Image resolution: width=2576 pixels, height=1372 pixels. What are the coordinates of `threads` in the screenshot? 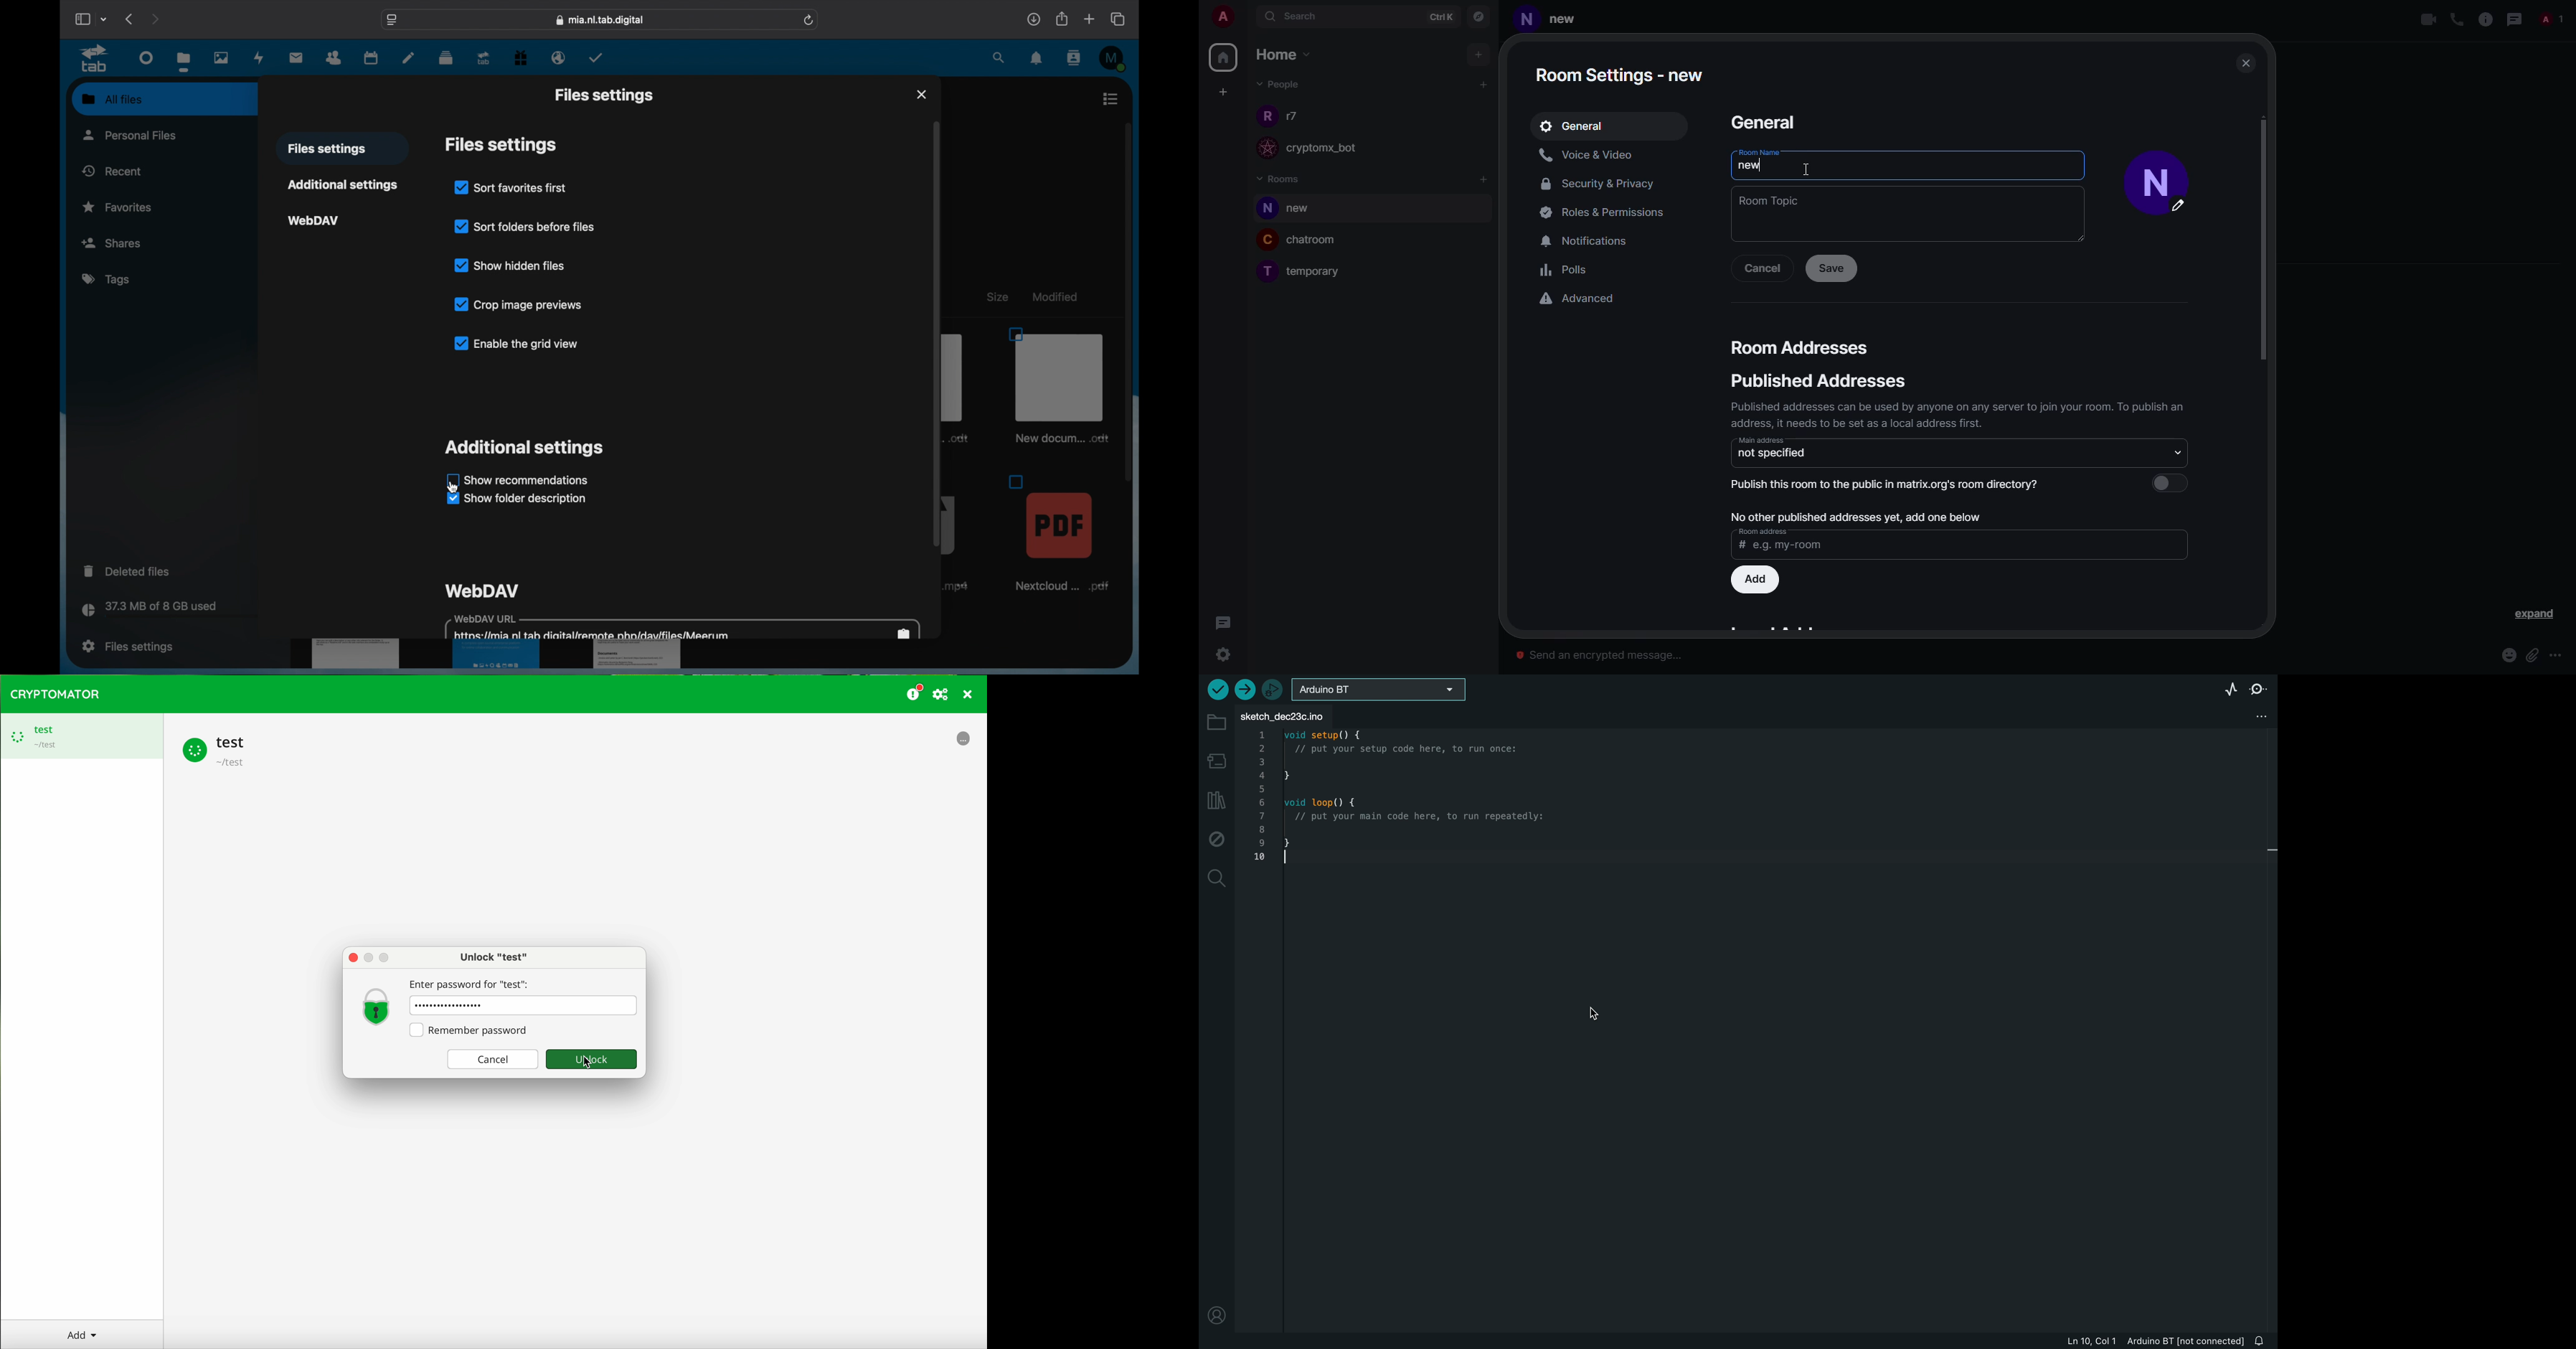 It's located at (2515, 19).